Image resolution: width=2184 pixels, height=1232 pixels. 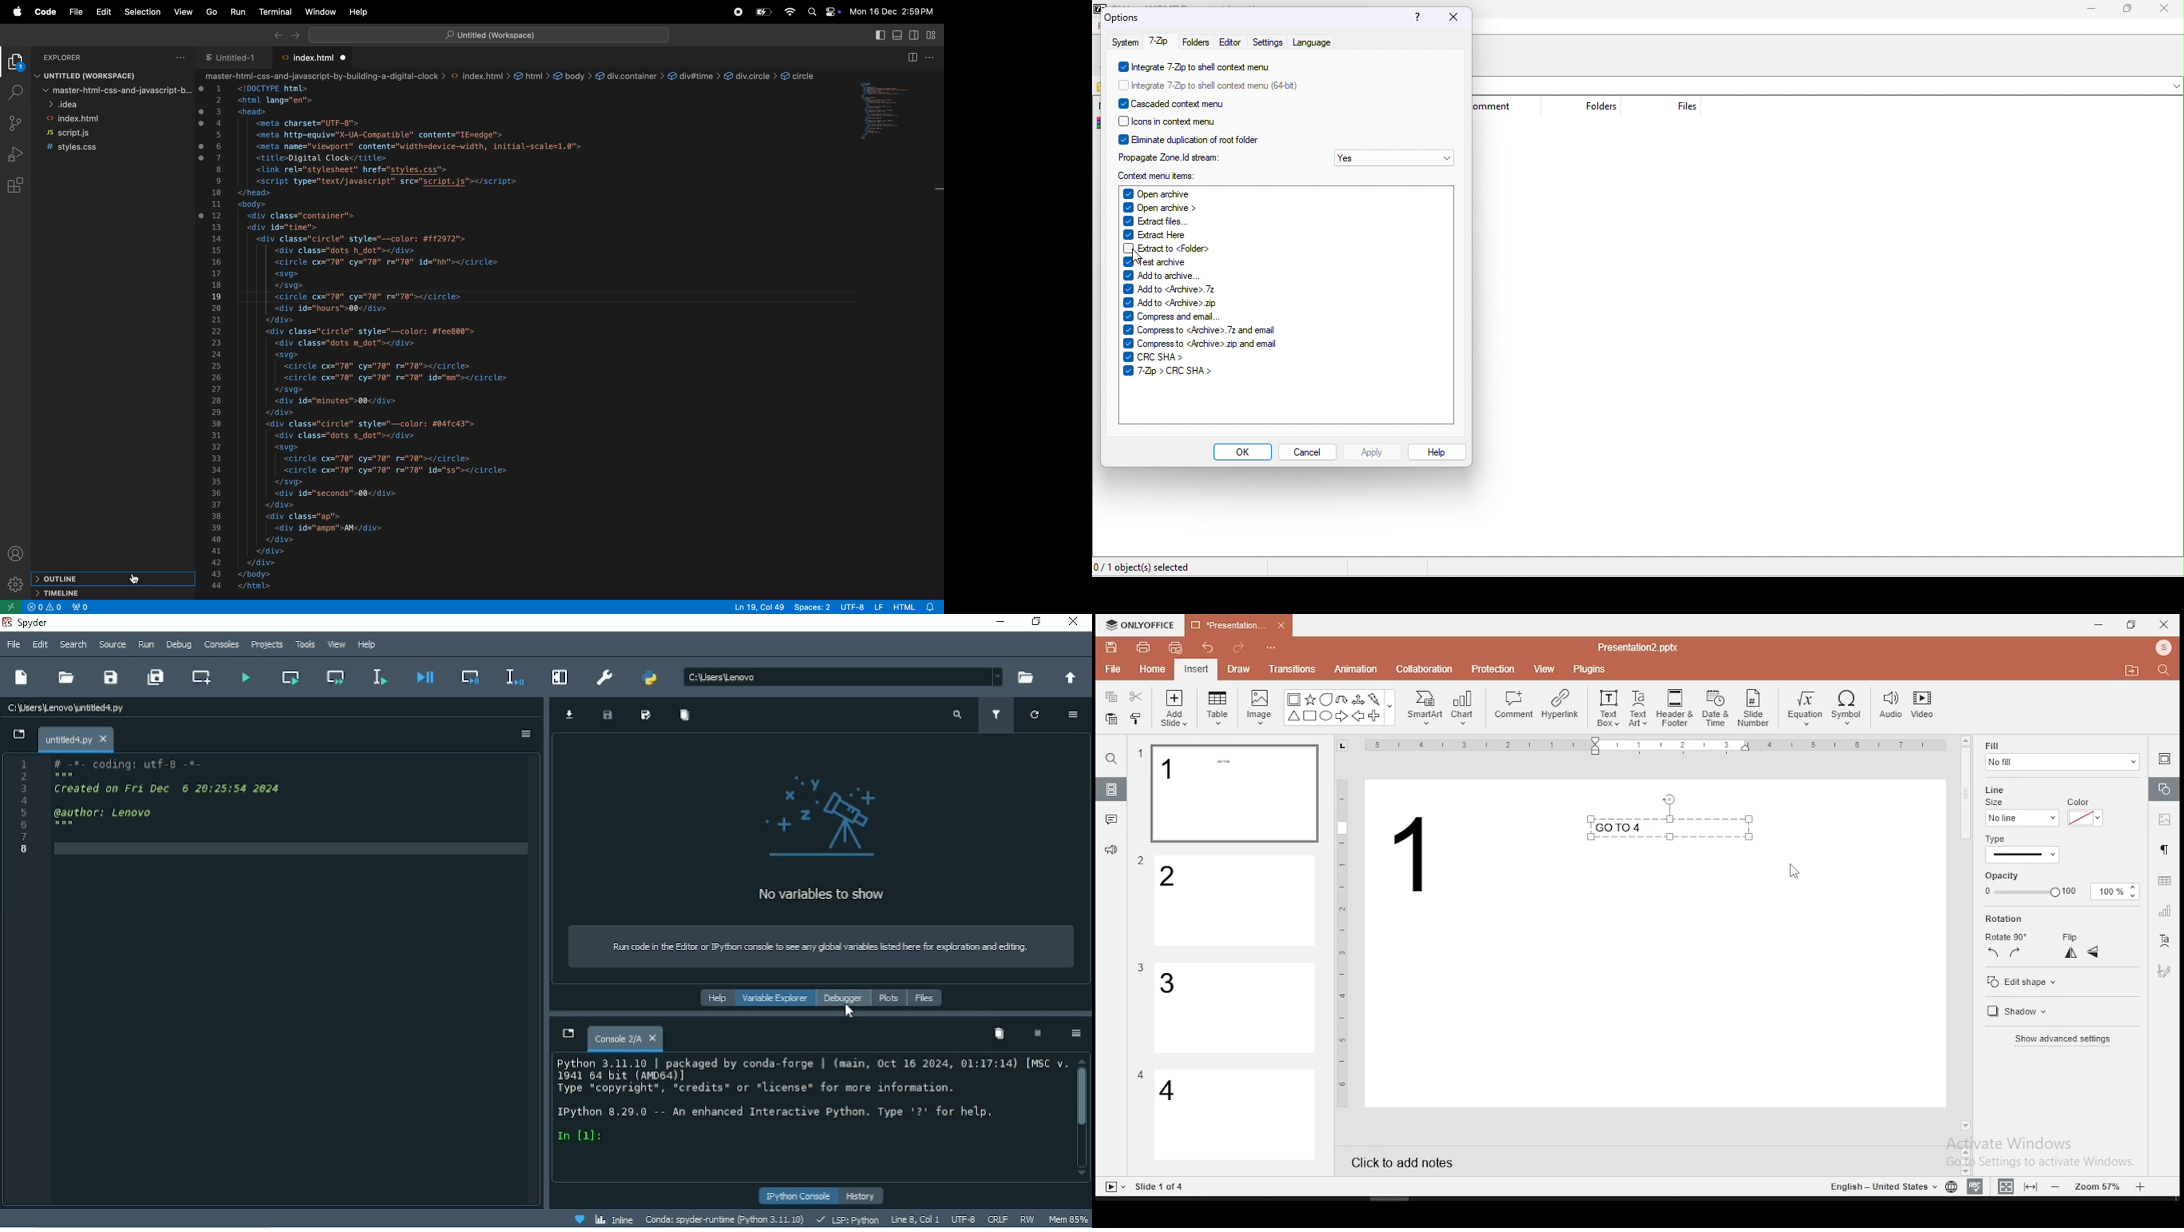 I want to click on , so click(x=1659, y=746).